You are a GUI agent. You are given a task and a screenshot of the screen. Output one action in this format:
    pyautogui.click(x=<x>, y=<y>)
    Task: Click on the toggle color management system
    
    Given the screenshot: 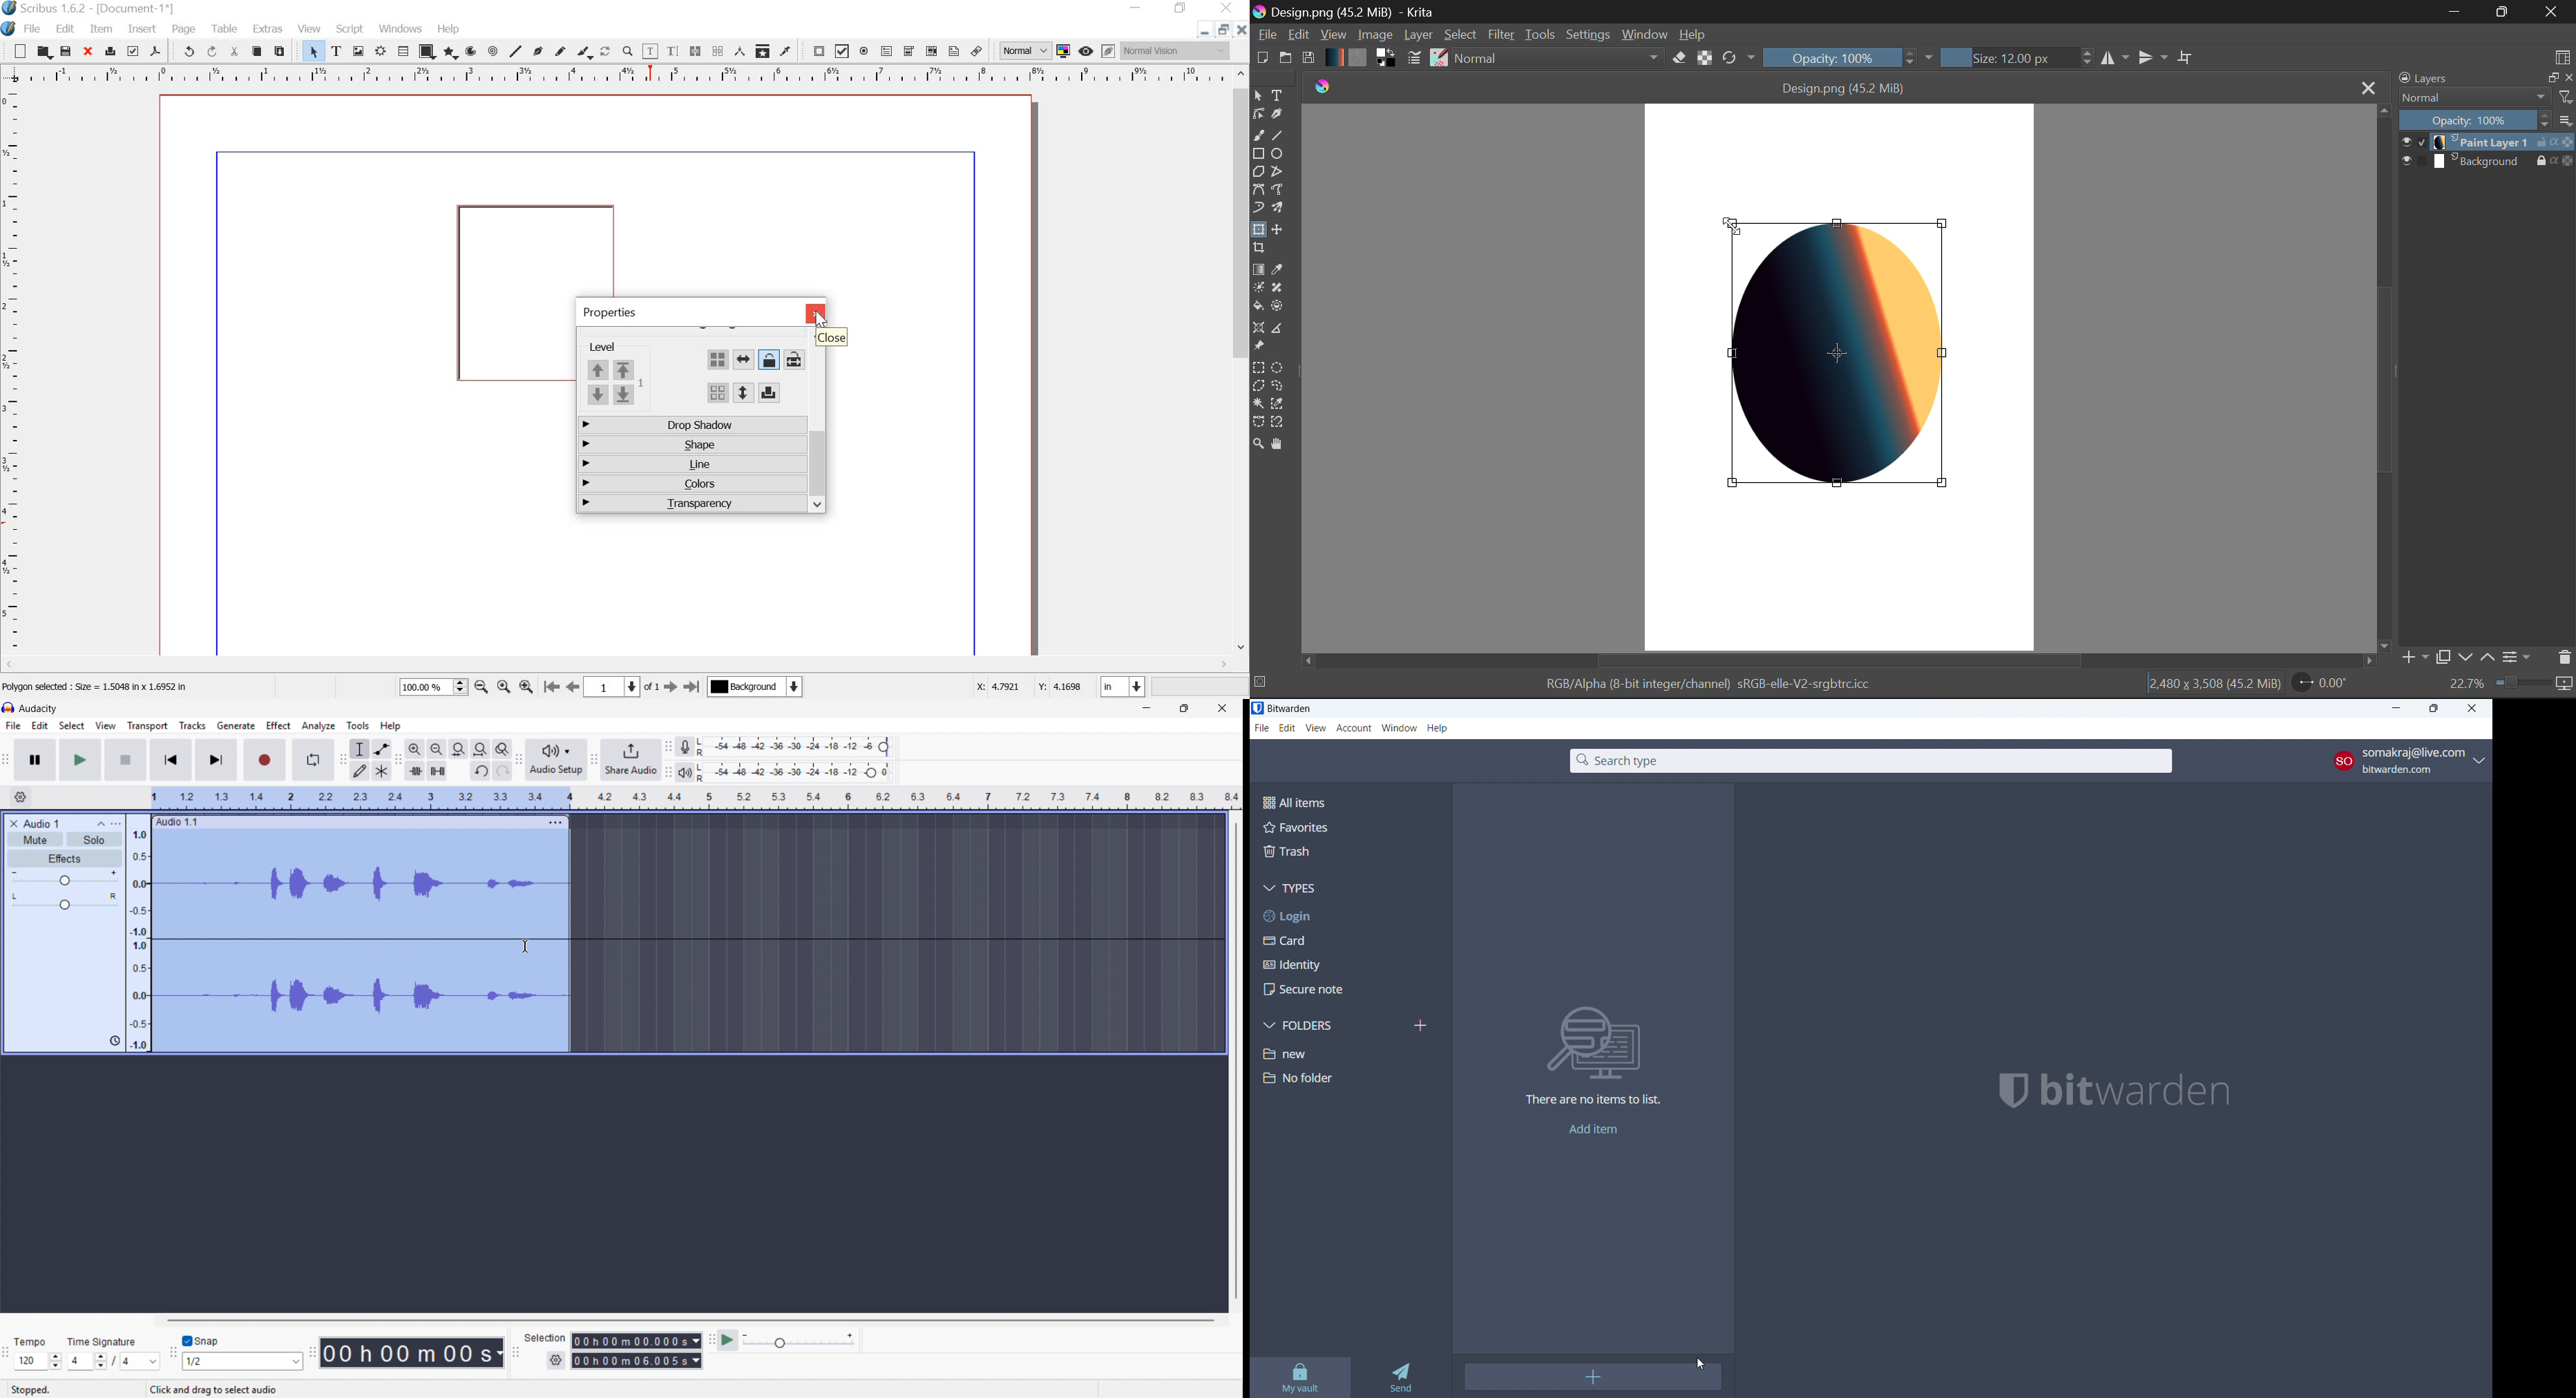 What is the action you would take?
    pyautogui.click(x=1066, y=51)
    